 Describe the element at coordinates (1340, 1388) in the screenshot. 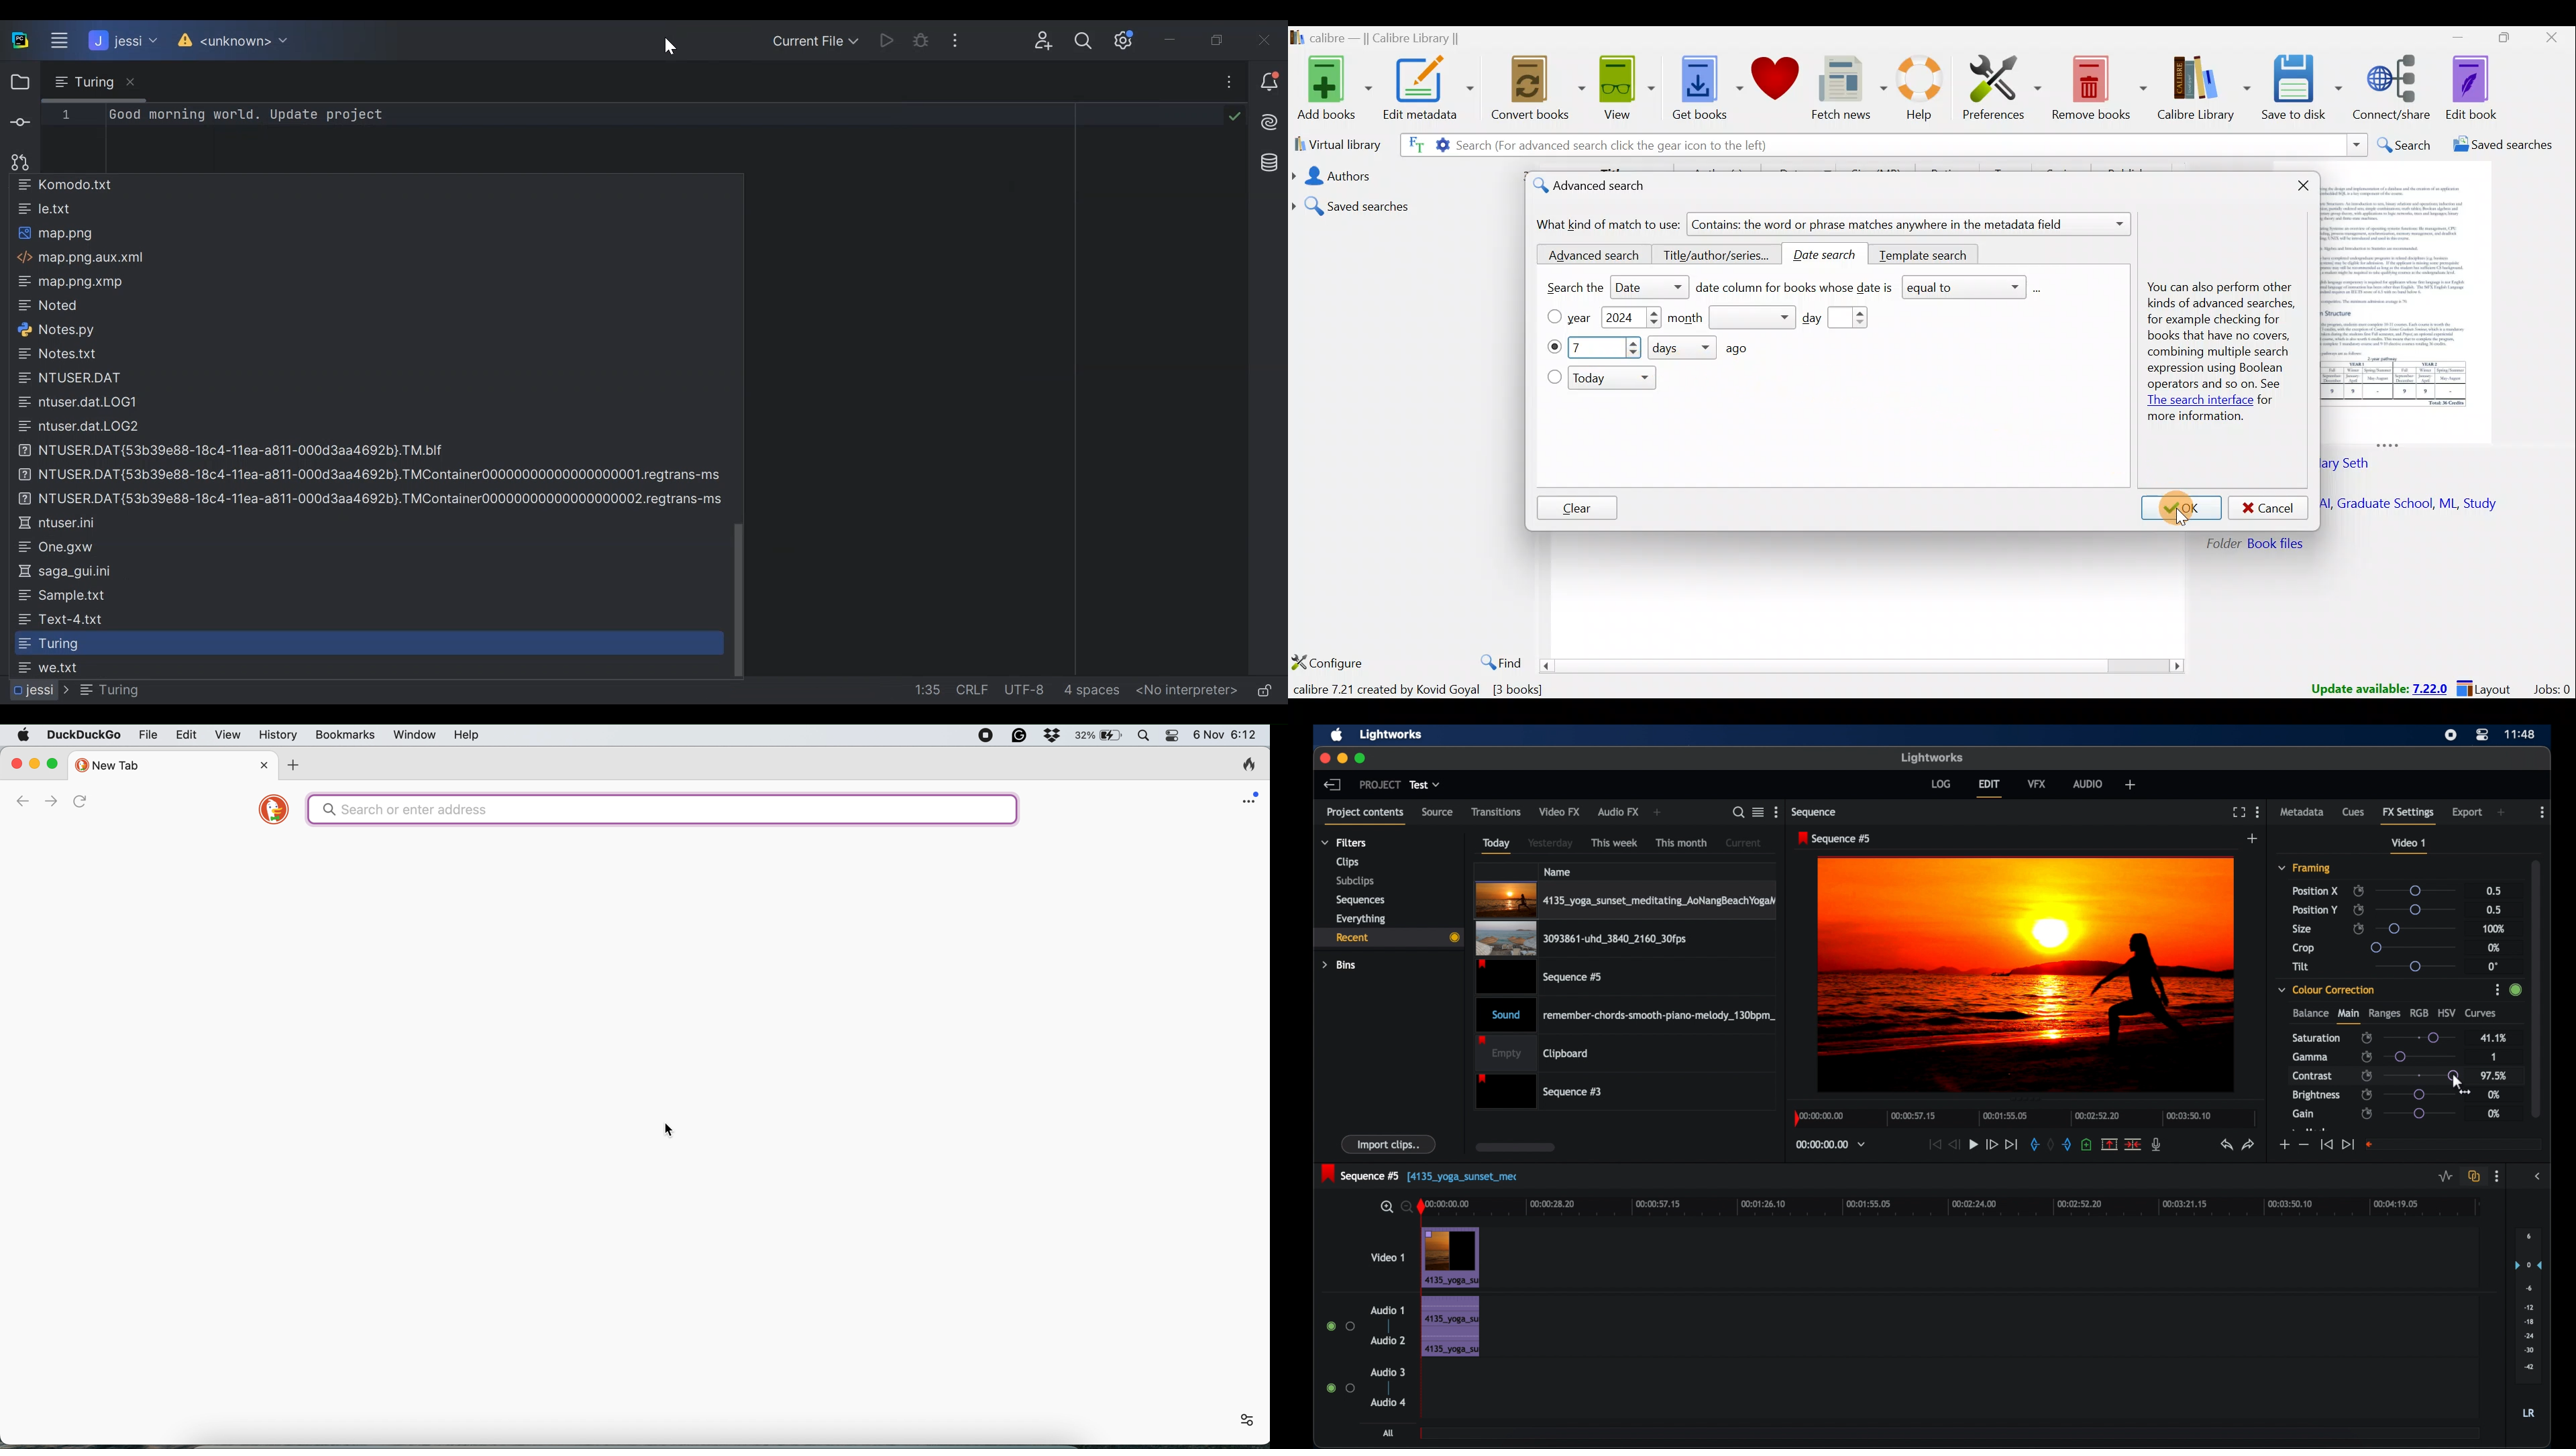

I see `radio buttons` at that location.